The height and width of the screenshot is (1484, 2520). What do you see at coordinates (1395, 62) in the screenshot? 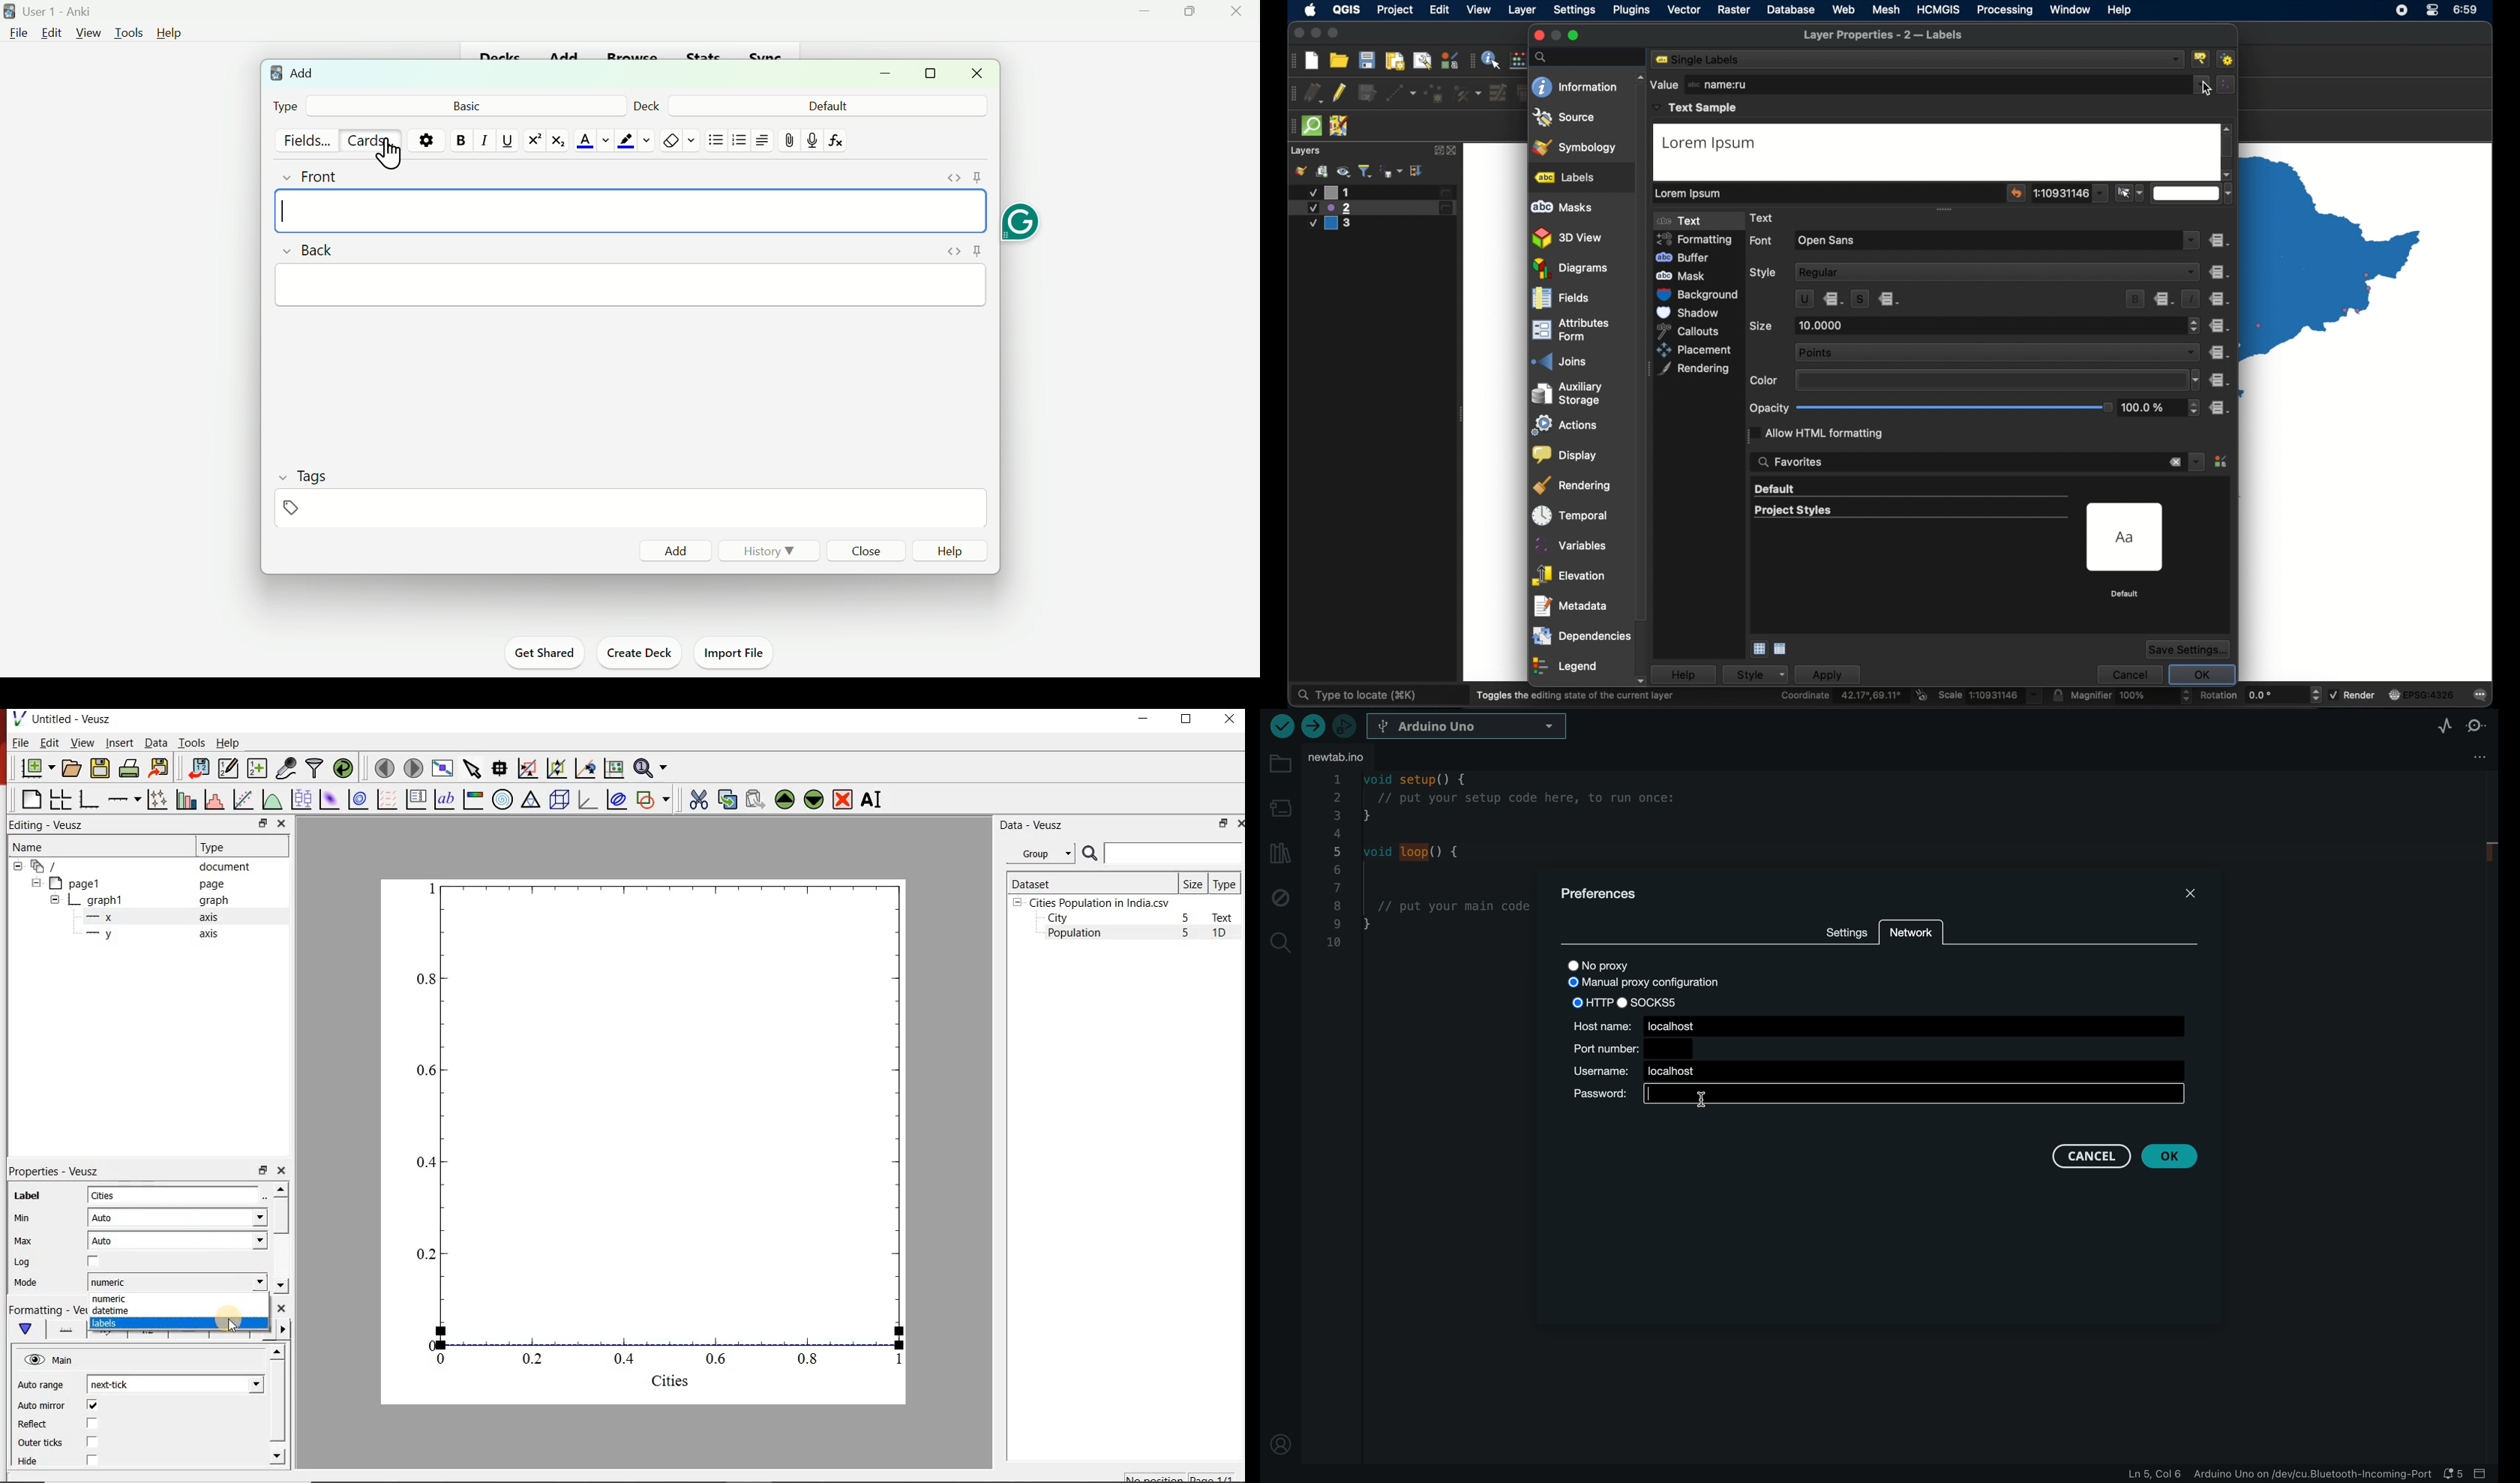
I see `print layout` at bounding box center [1395, 62].